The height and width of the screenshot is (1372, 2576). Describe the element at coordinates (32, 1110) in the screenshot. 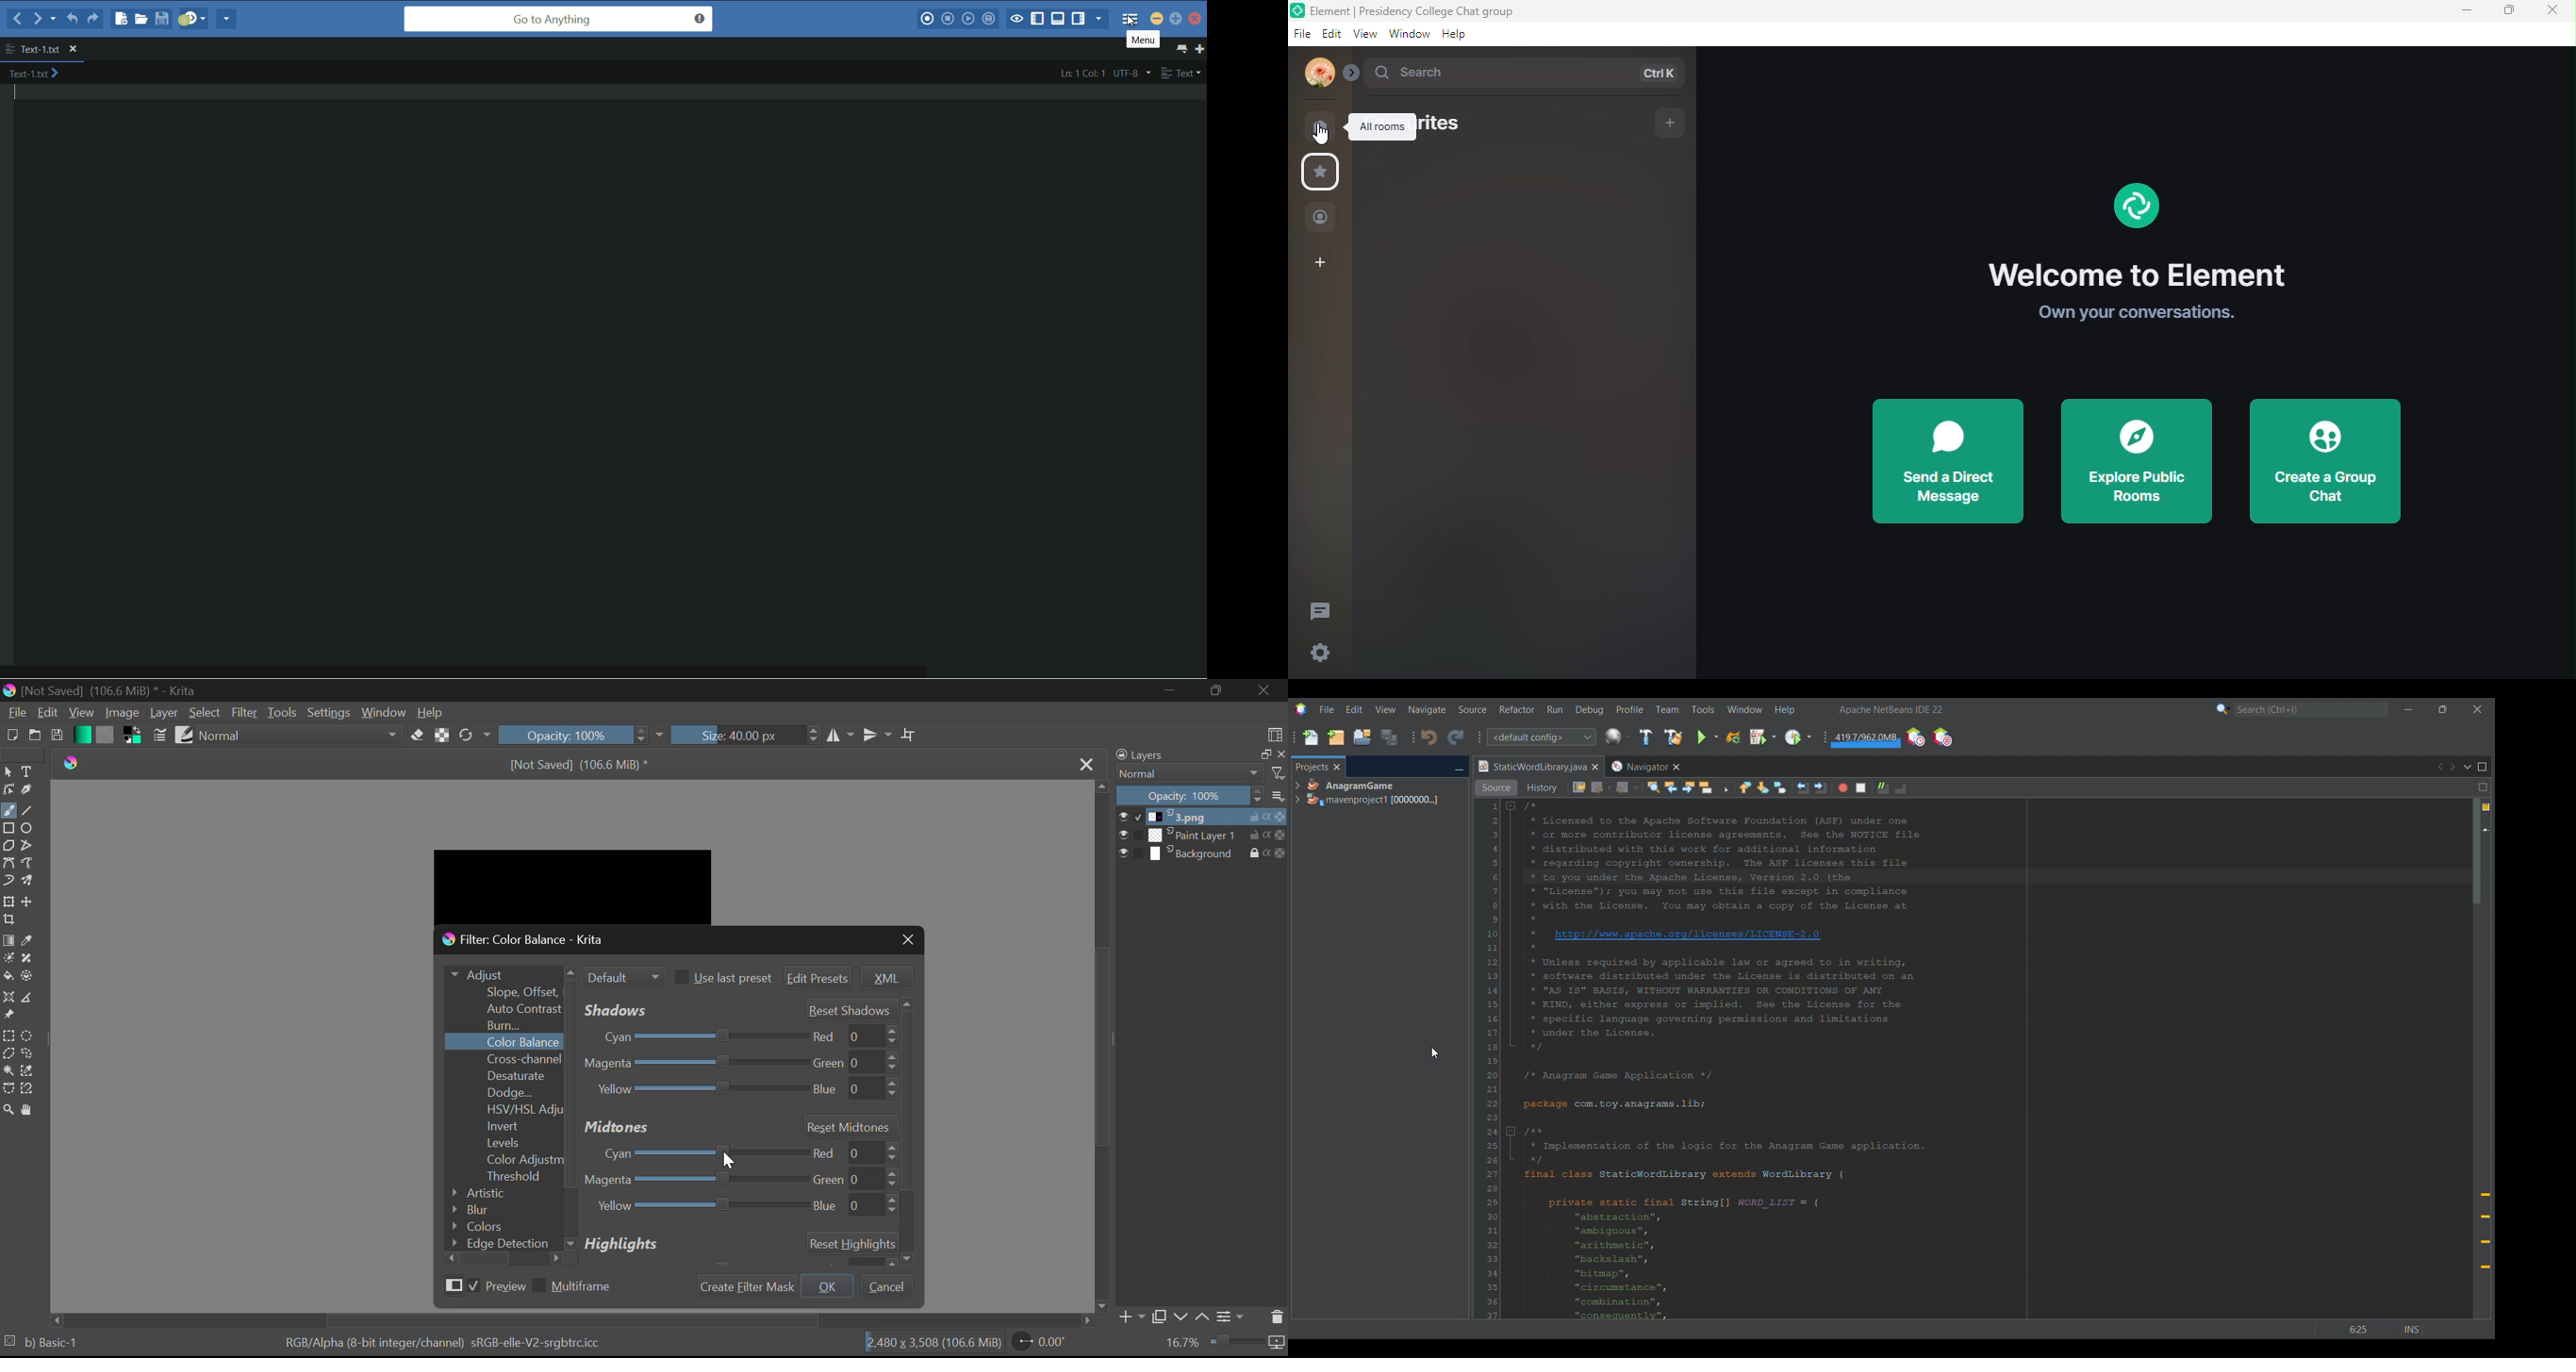

I see `Pan` at that location.